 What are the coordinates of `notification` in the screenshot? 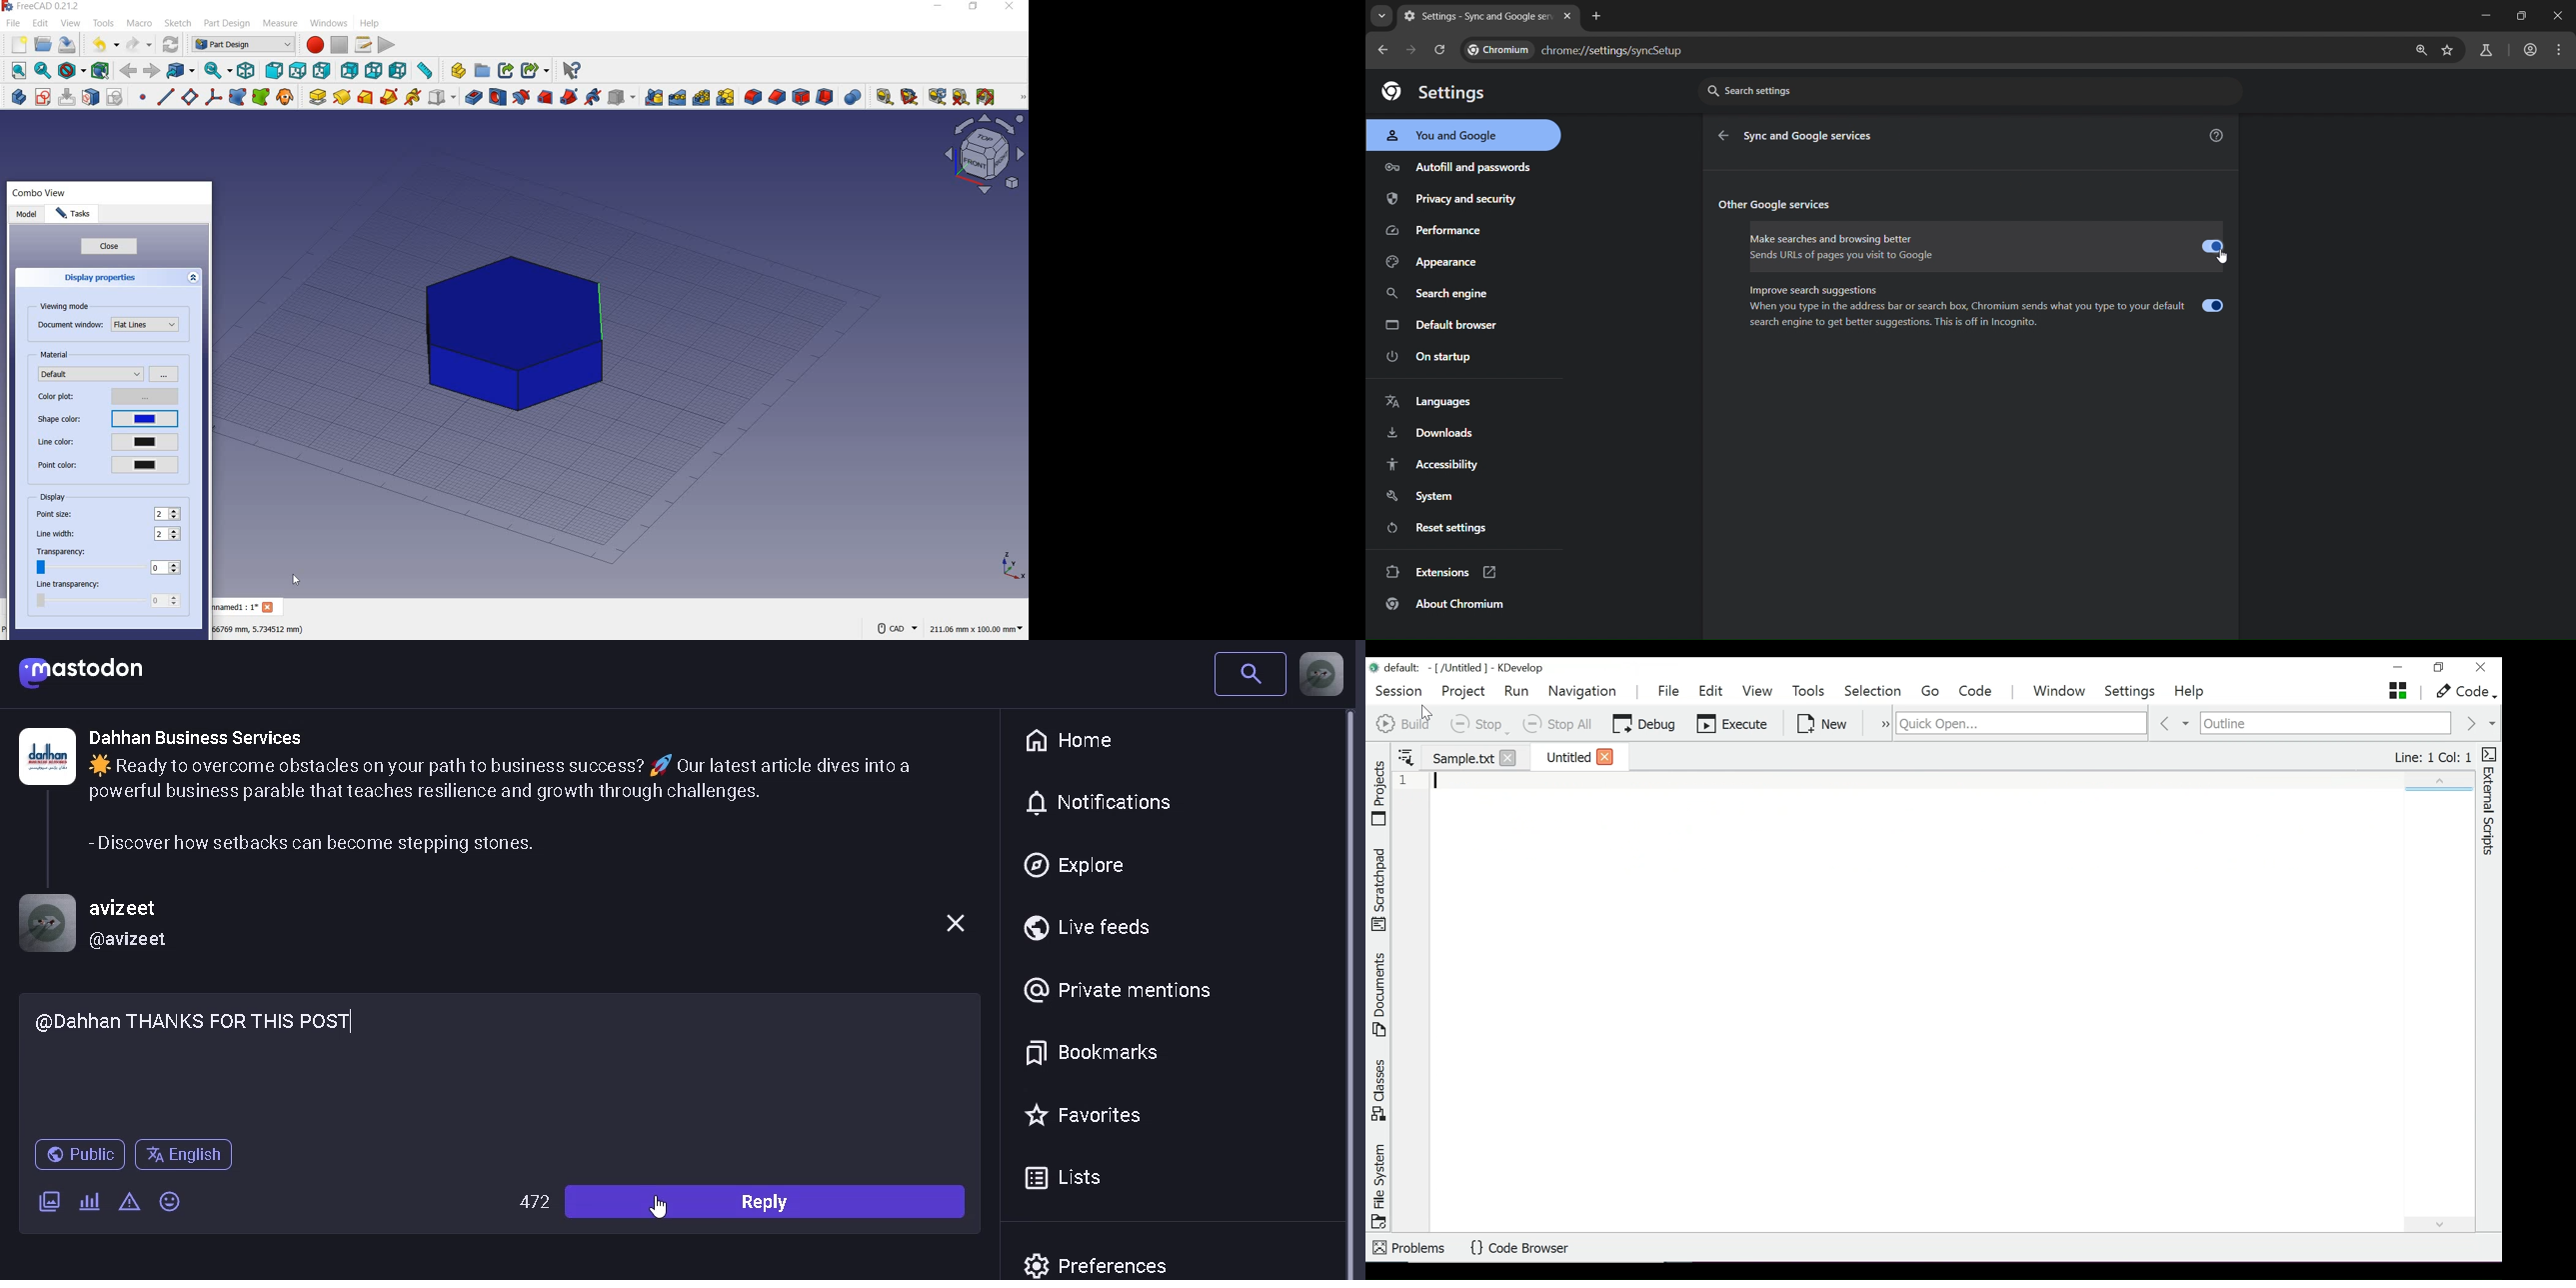 It's located at (1114, 802).